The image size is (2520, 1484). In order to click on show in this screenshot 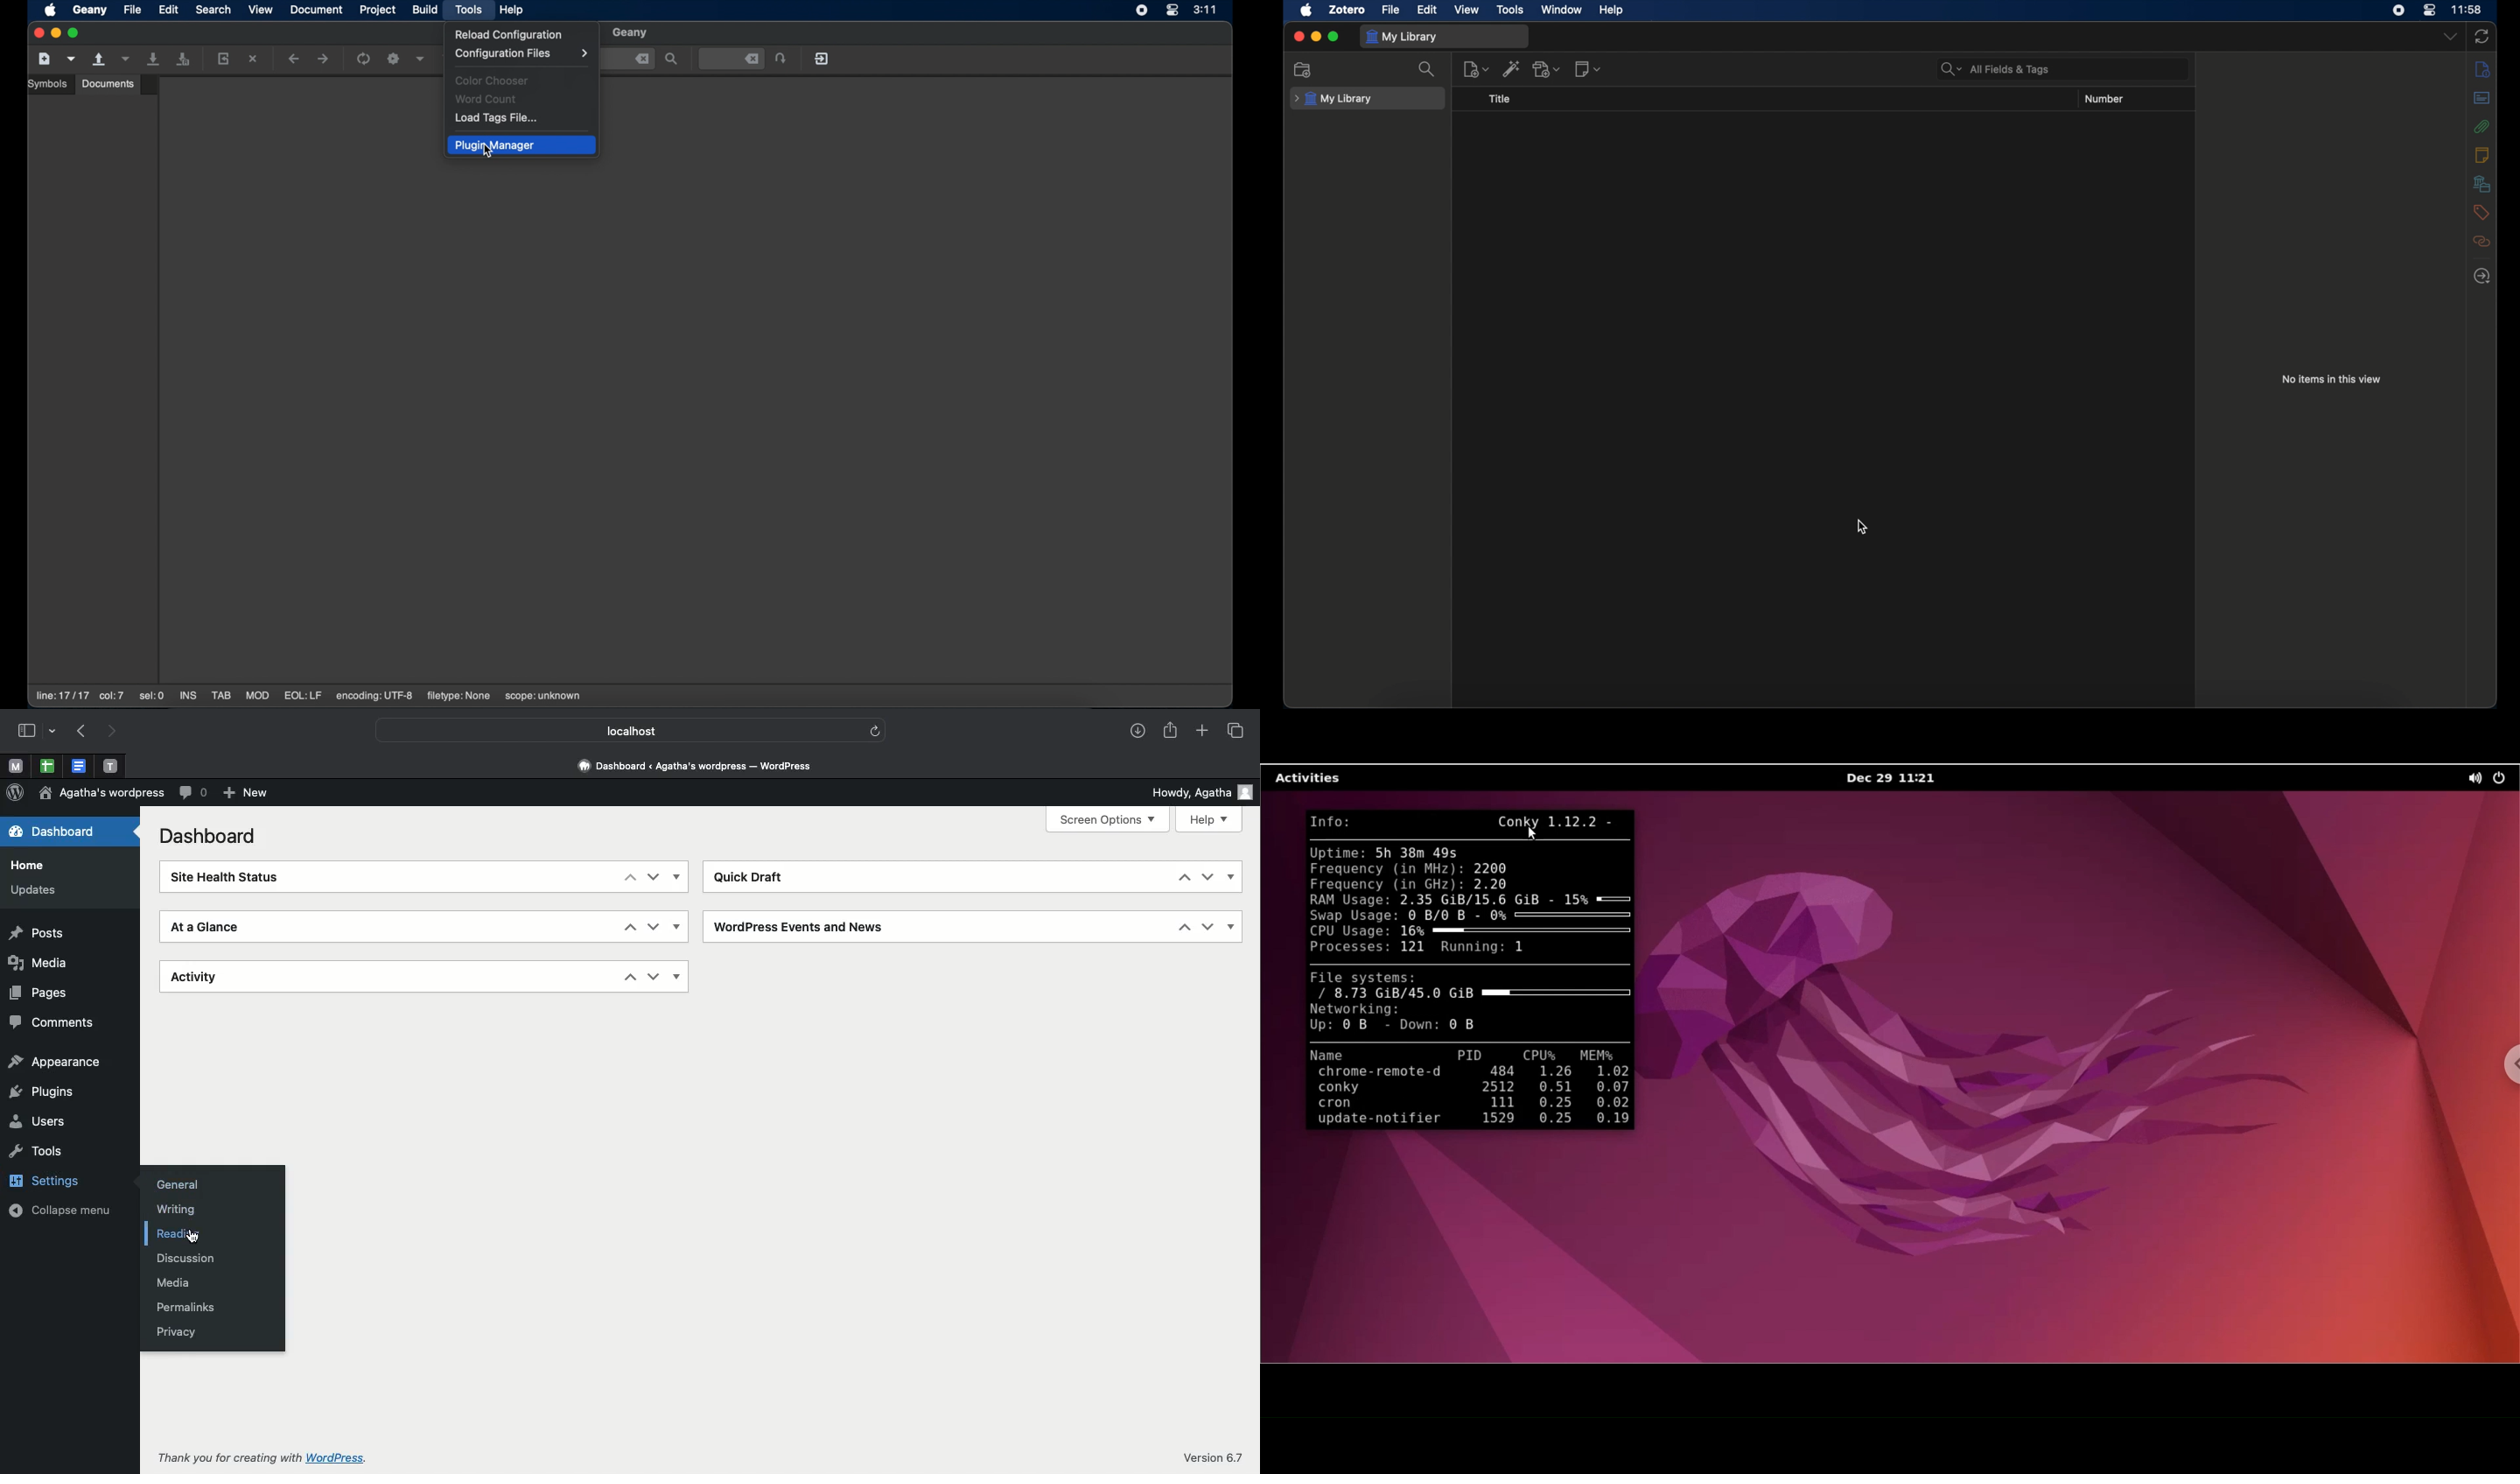, I will do `click(680, 875)`.